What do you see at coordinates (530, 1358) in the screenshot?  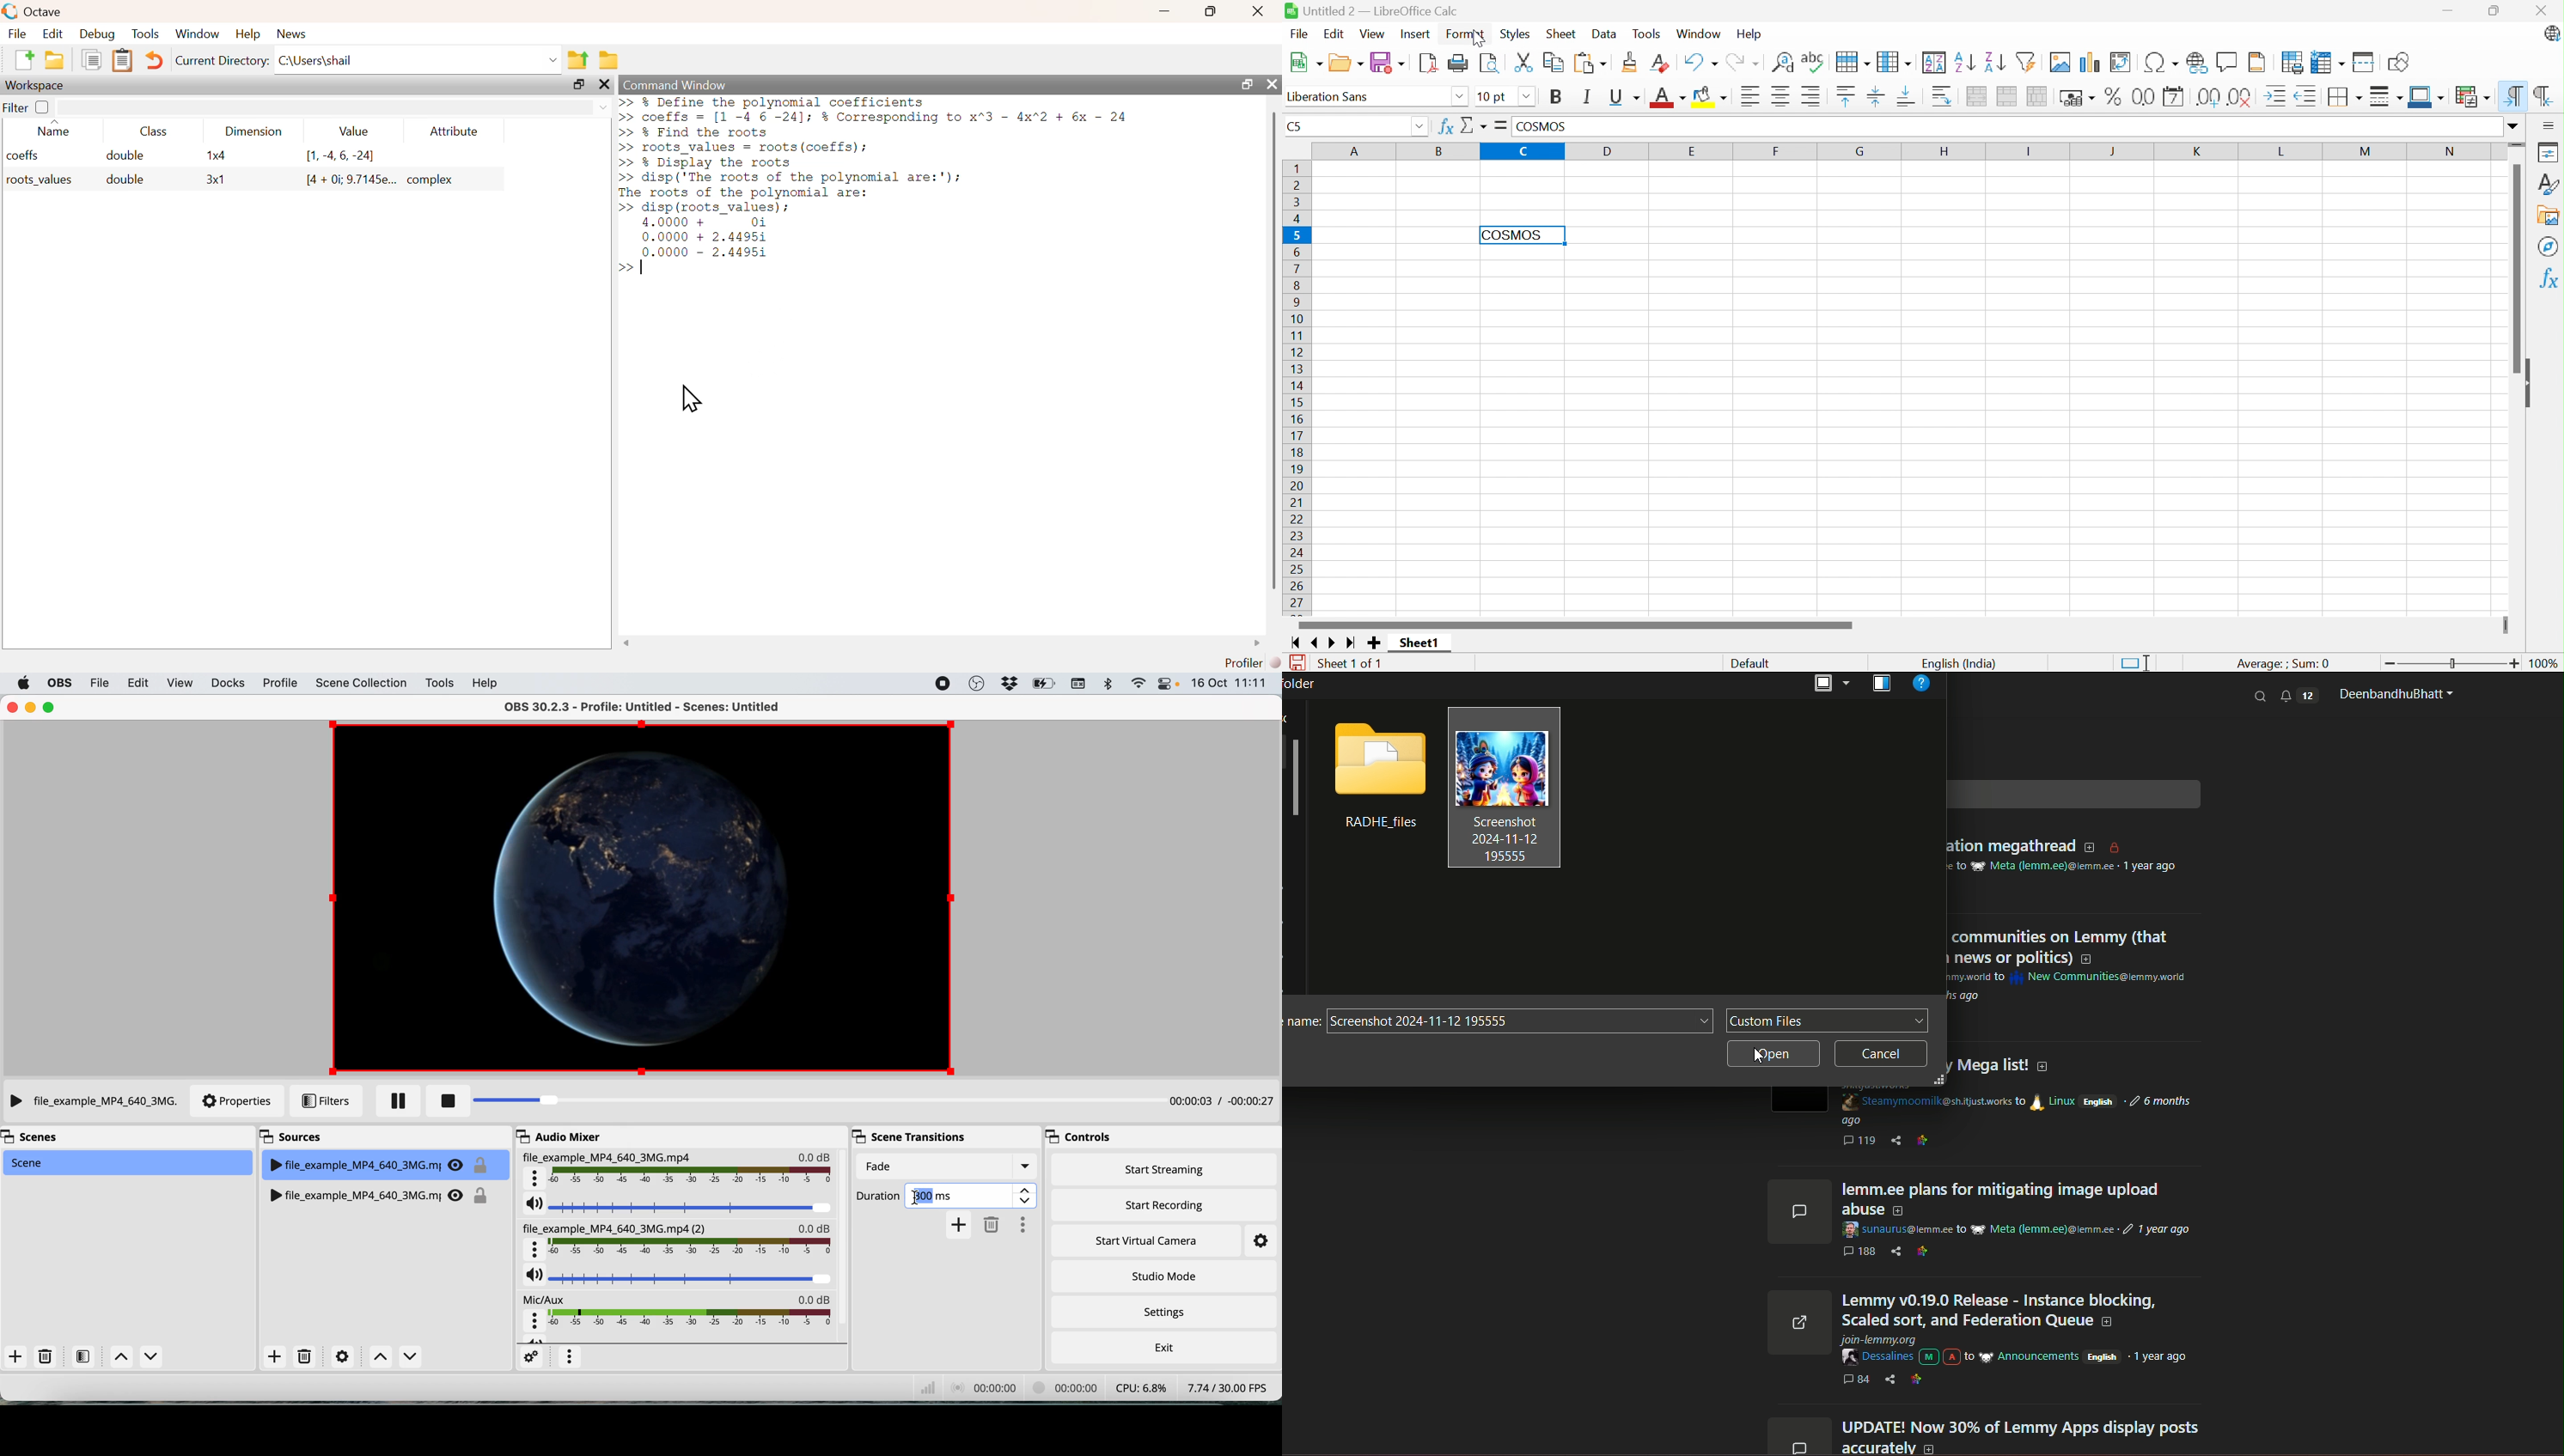 I see `settings` at bounding box center [530, 1358].